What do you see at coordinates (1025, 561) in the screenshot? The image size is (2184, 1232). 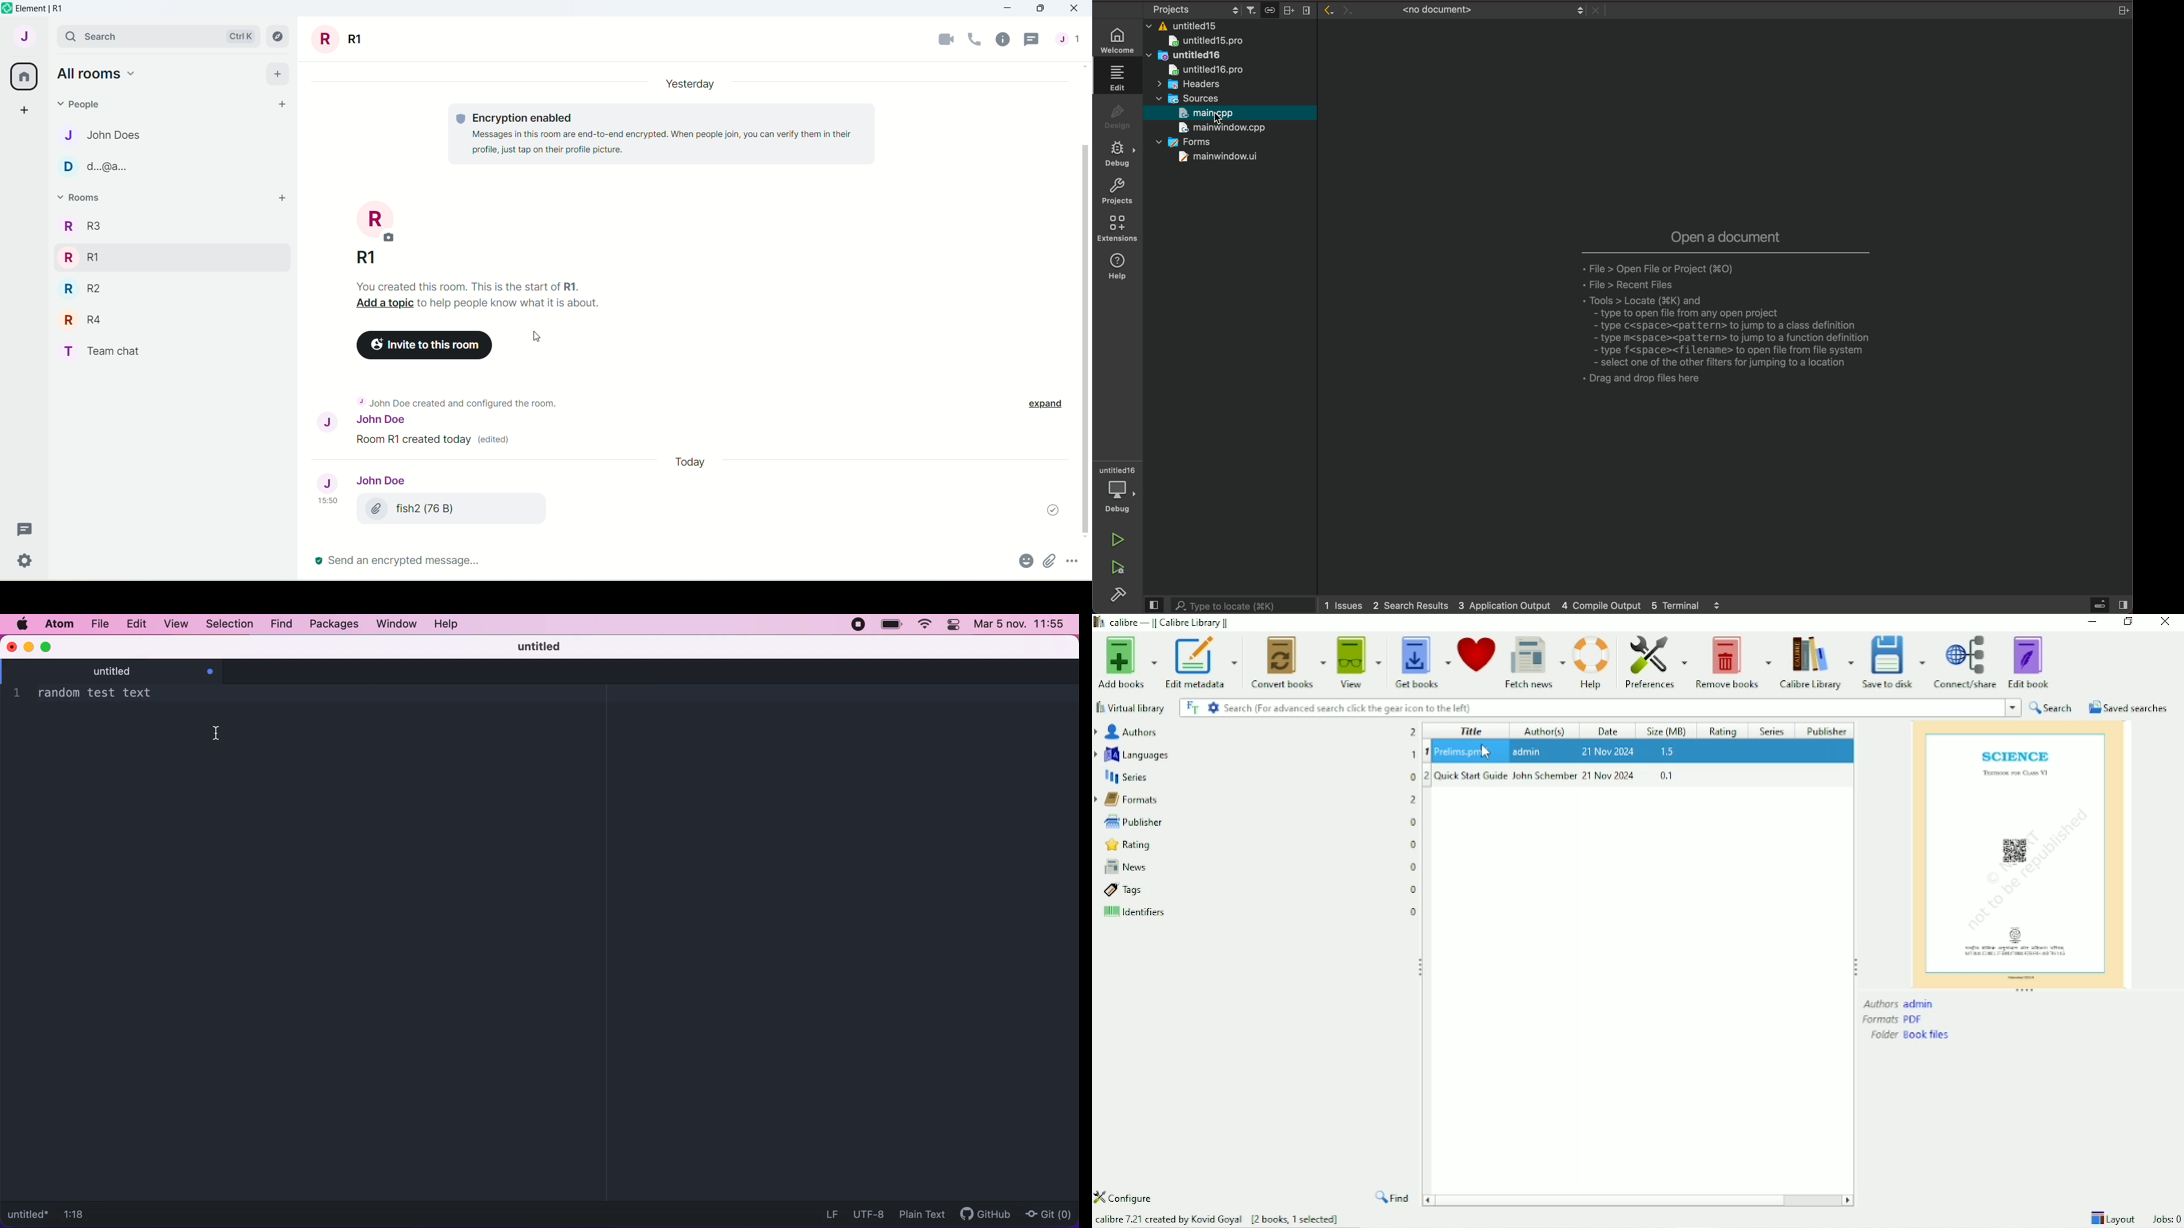 I see `attachment` at bounding box center [1025, 561].